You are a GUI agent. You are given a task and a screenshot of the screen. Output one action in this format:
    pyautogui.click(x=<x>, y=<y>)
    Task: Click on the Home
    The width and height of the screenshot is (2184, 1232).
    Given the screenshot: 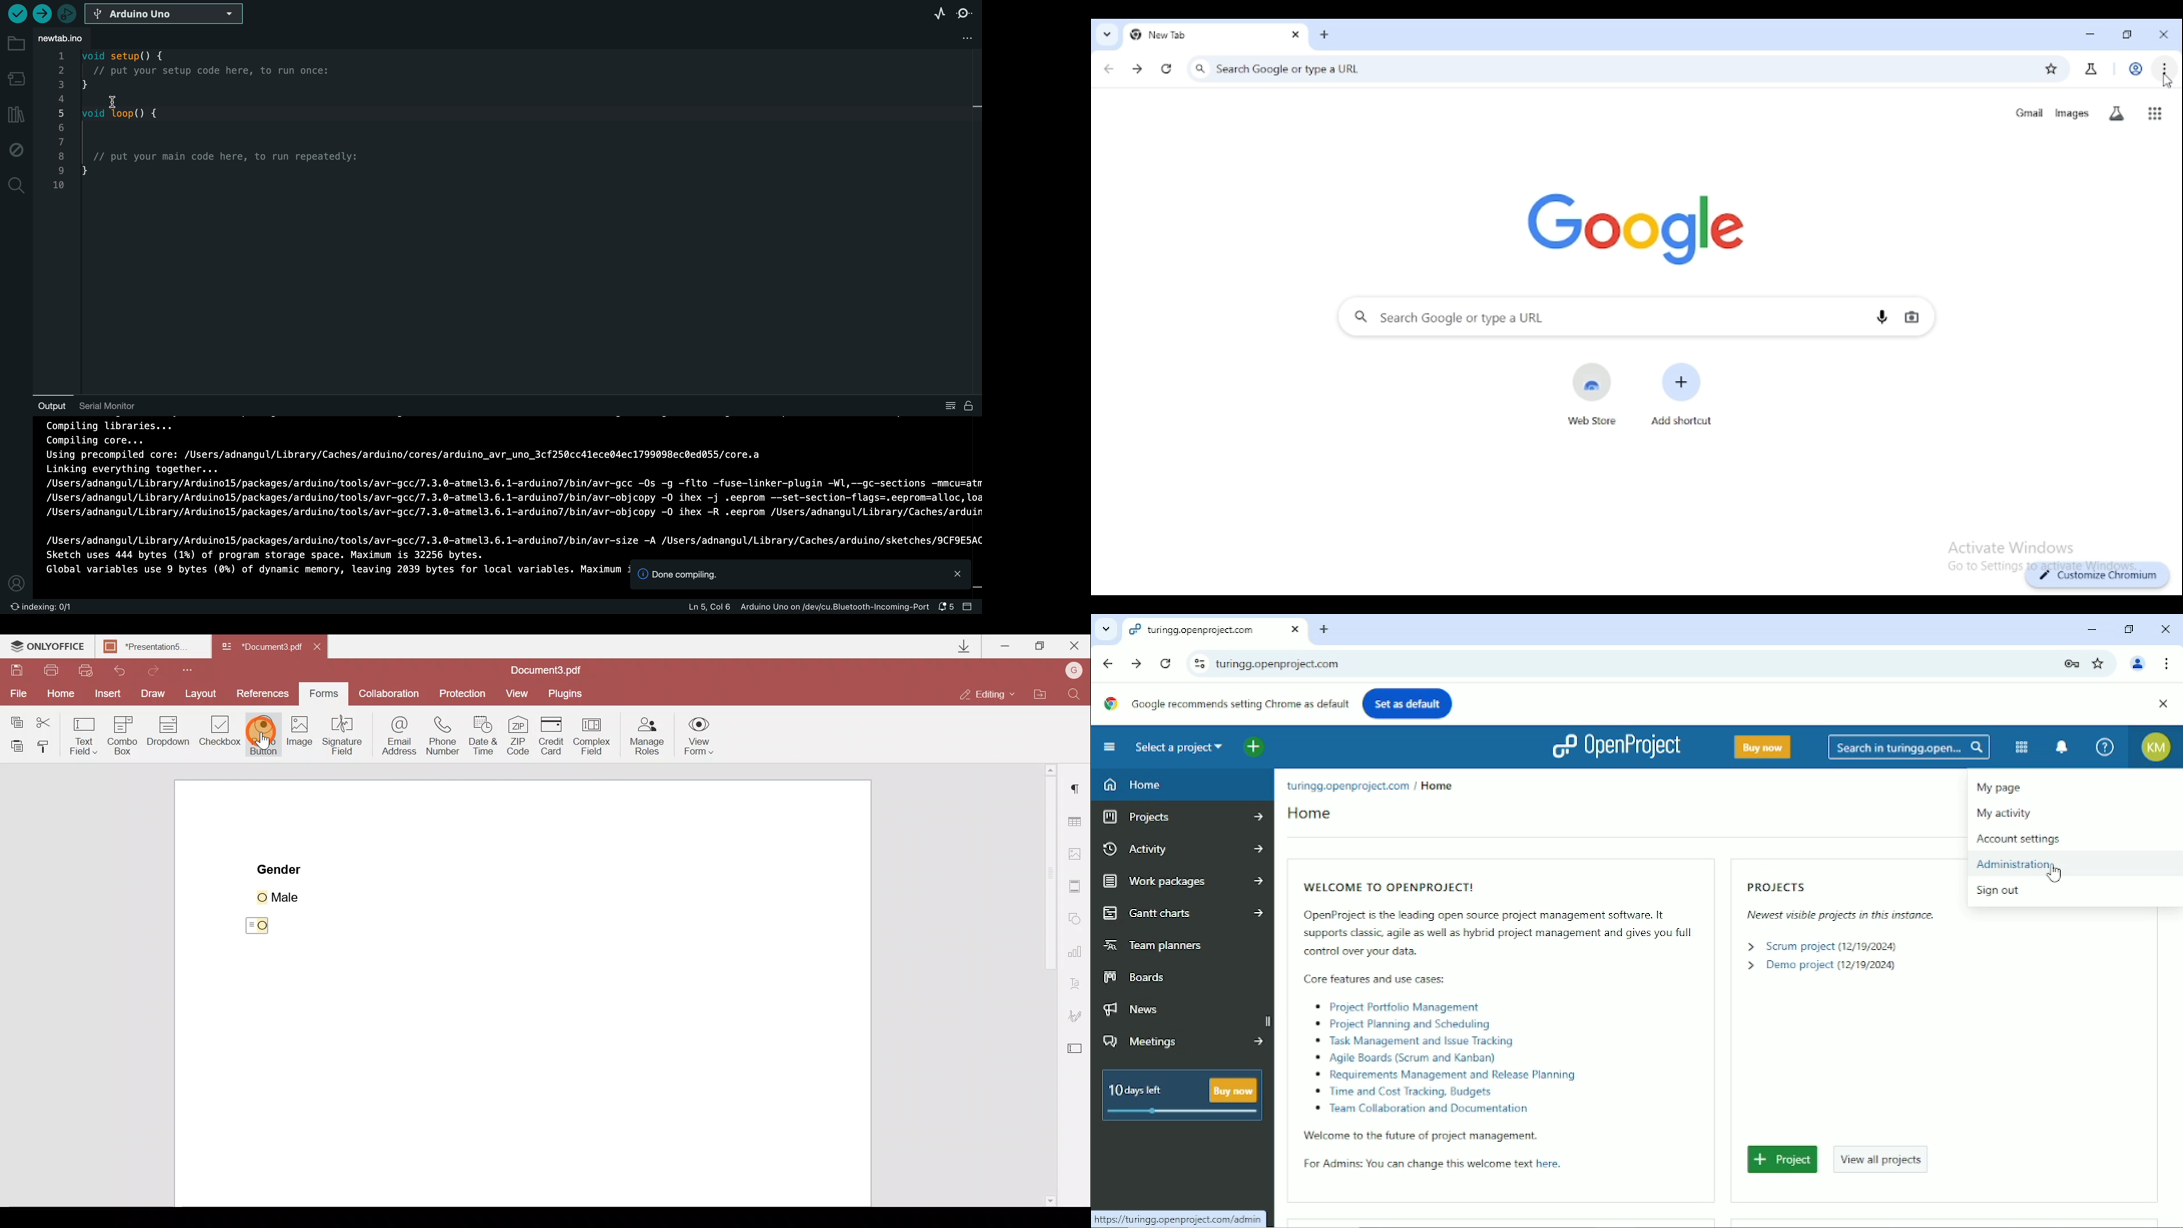 What is the action you would take?
    pyautogui.click(x=1309, y=815)
    